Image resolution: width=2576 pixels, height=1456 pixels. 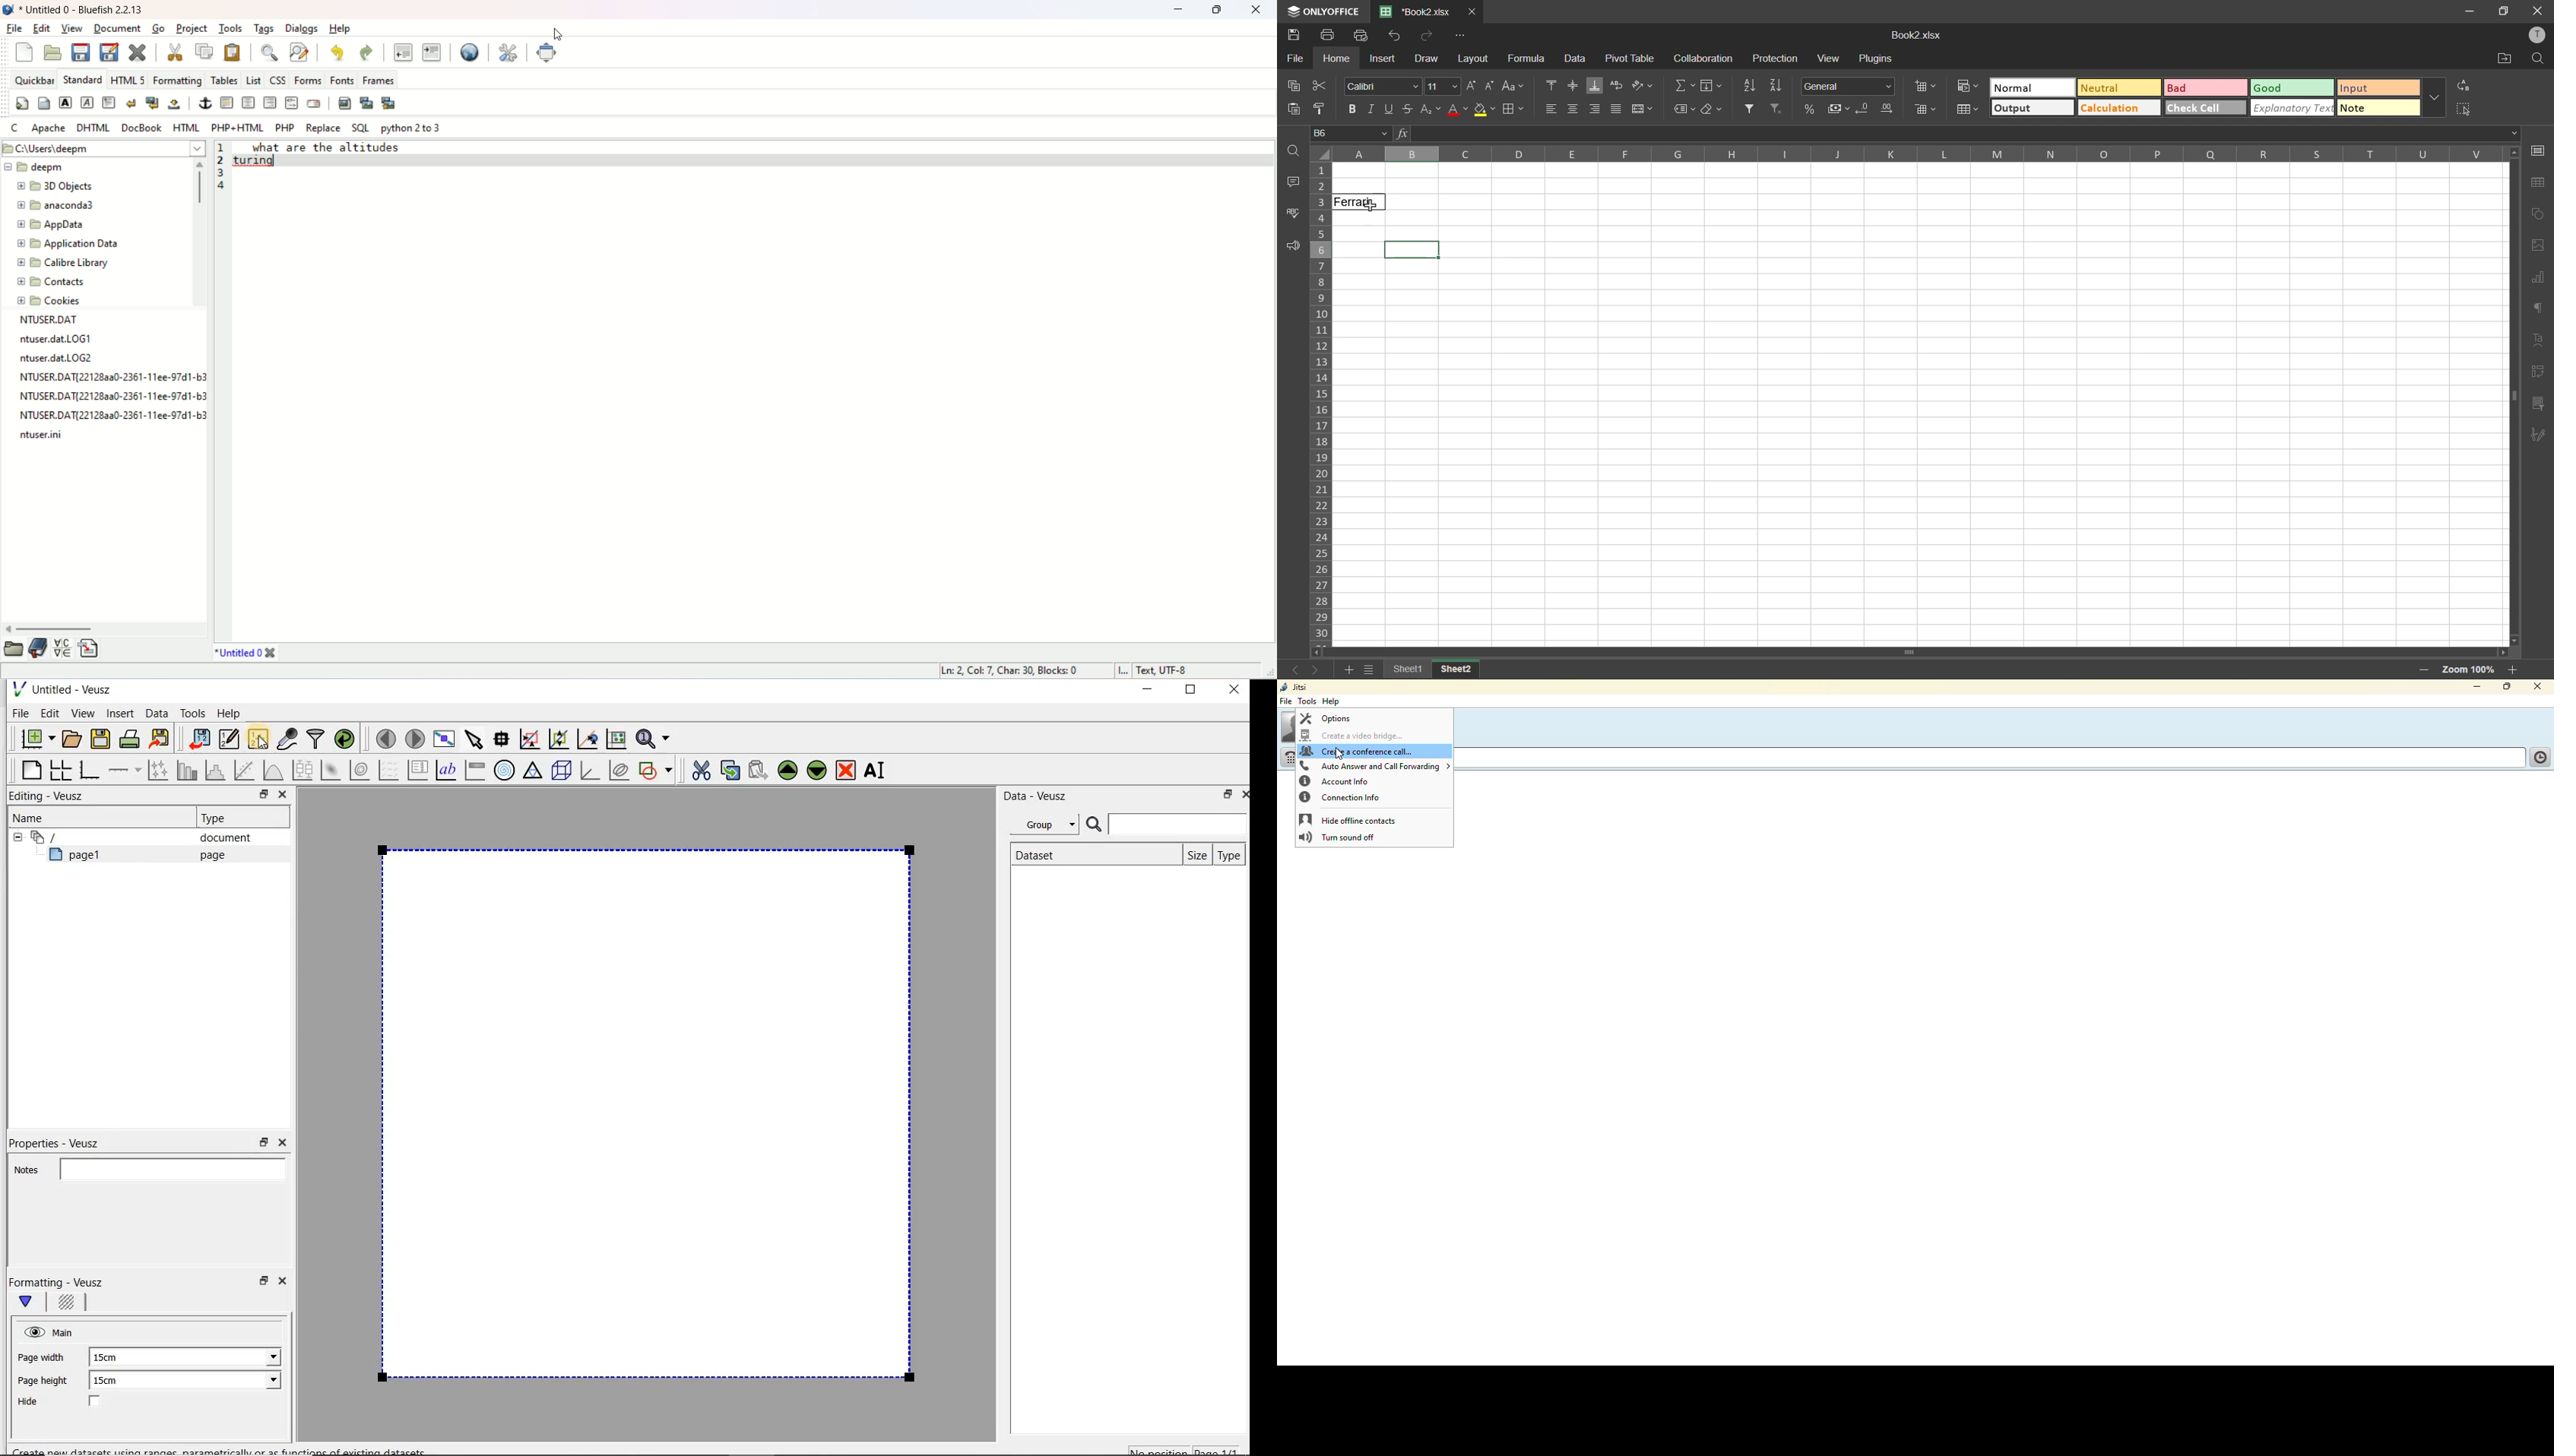 I want to click on Cursor, so click(x=1370, y=206).